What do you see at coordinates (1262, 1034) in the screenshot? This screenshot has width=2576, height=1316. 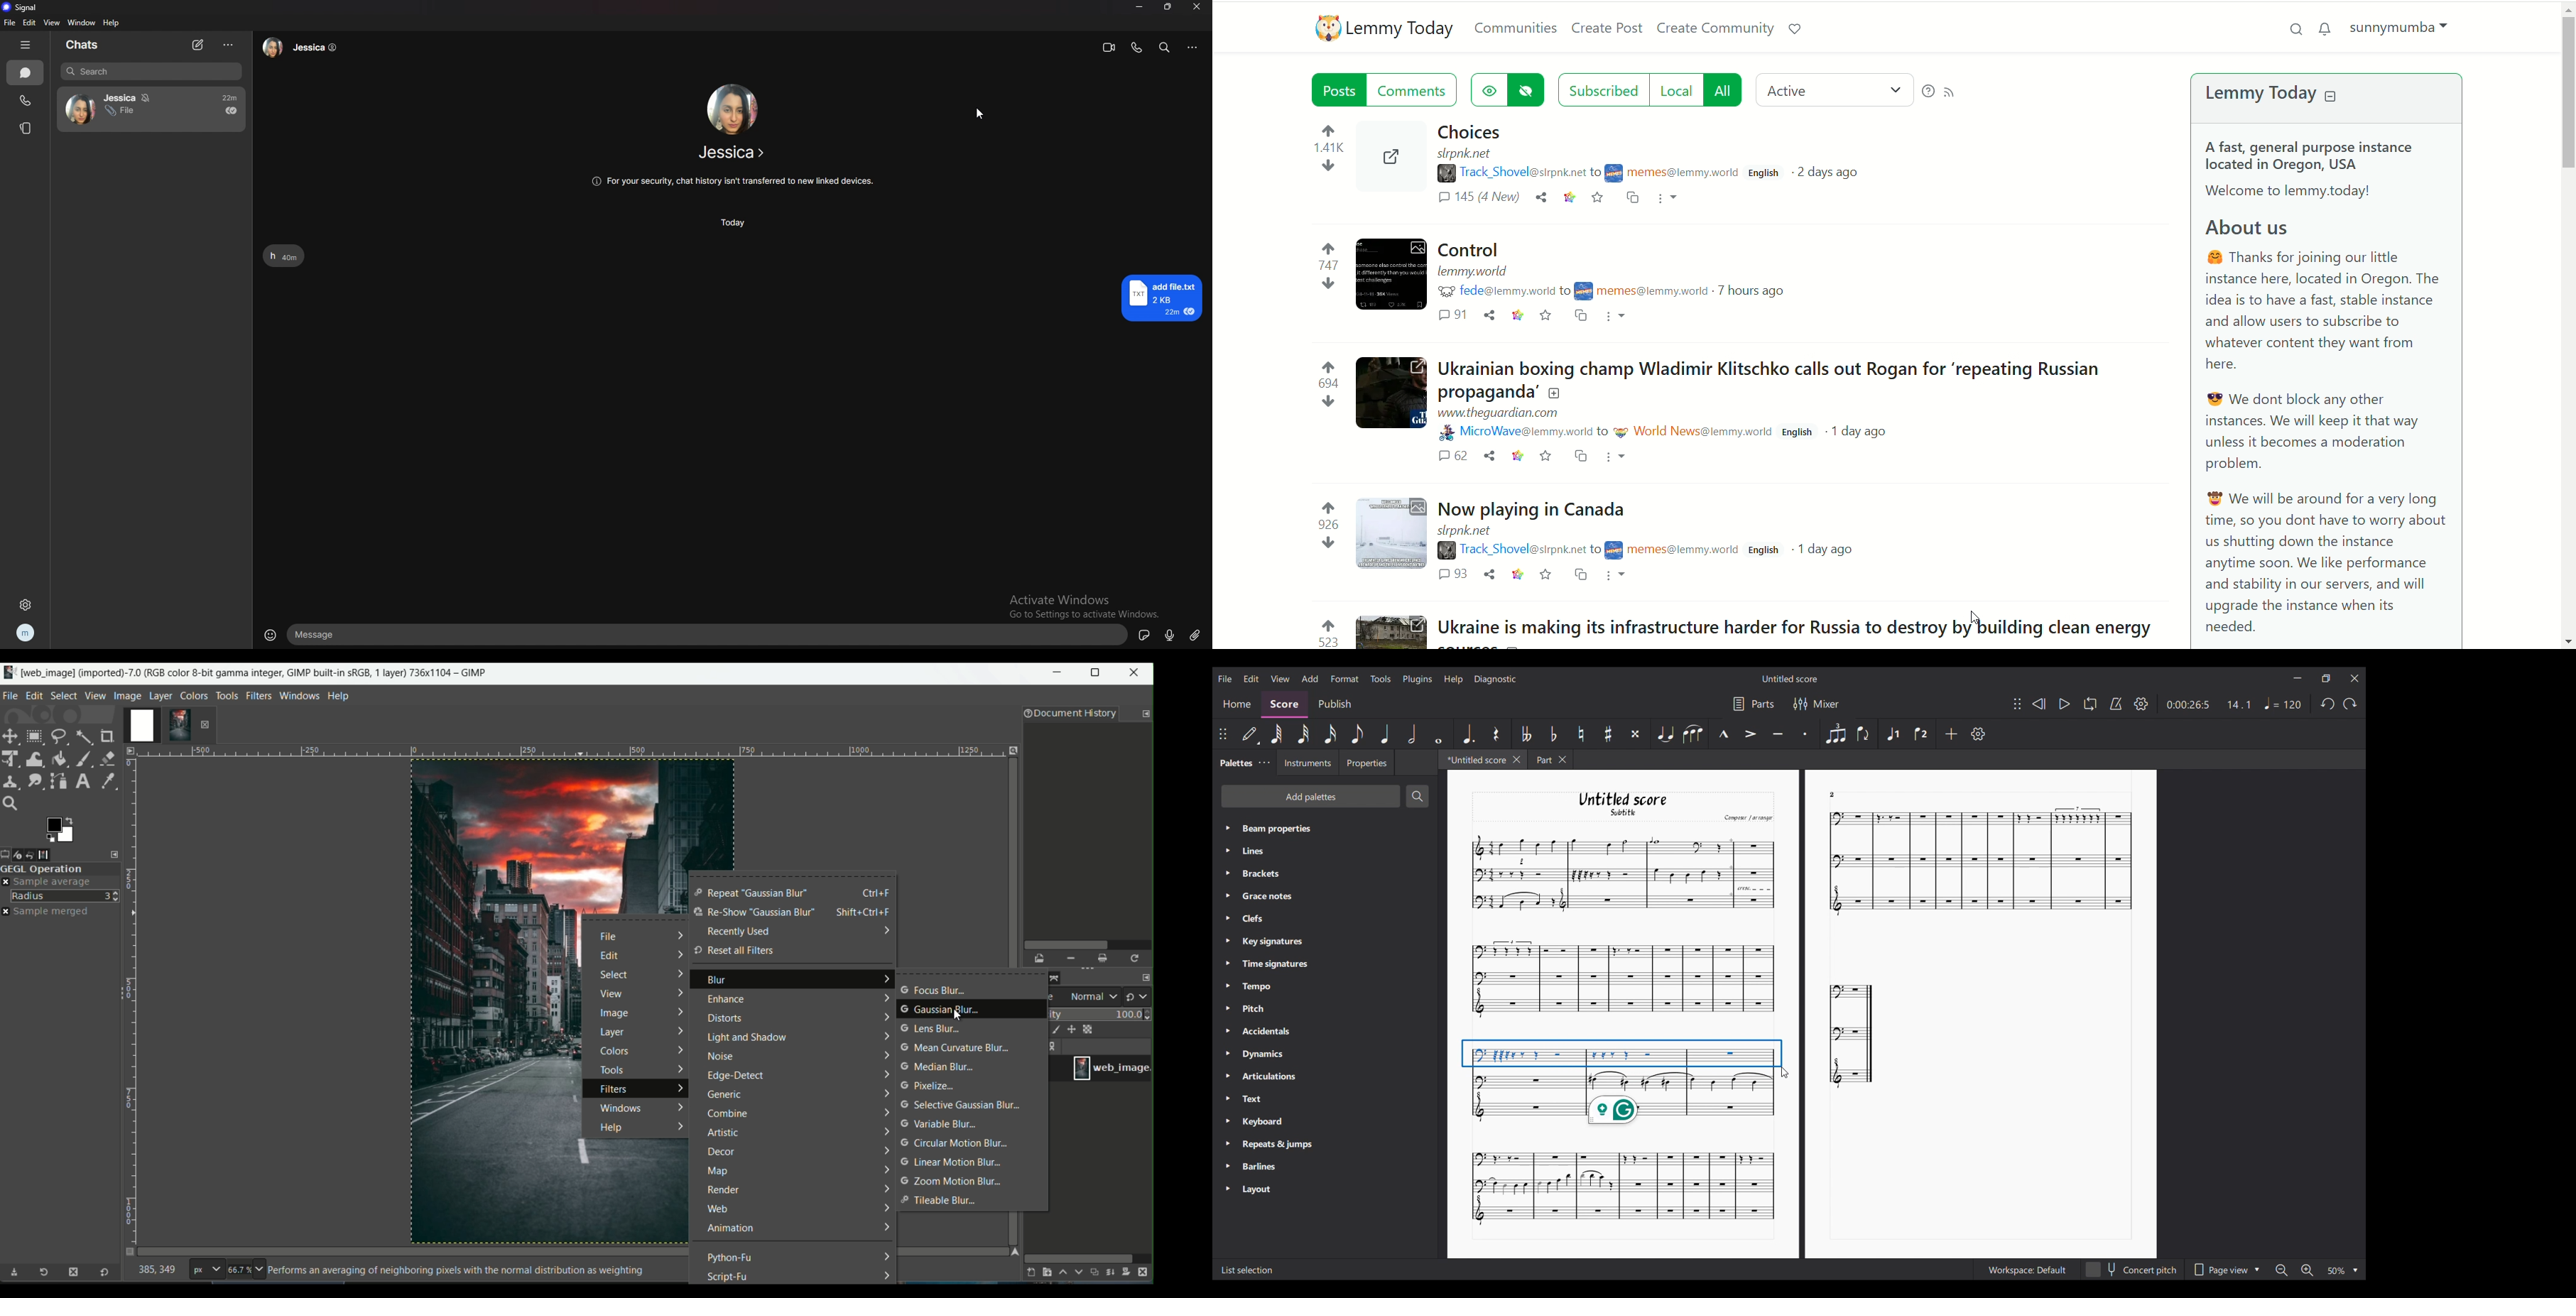 I see `»  Accidentals` at bounding box center [1262, 1034].